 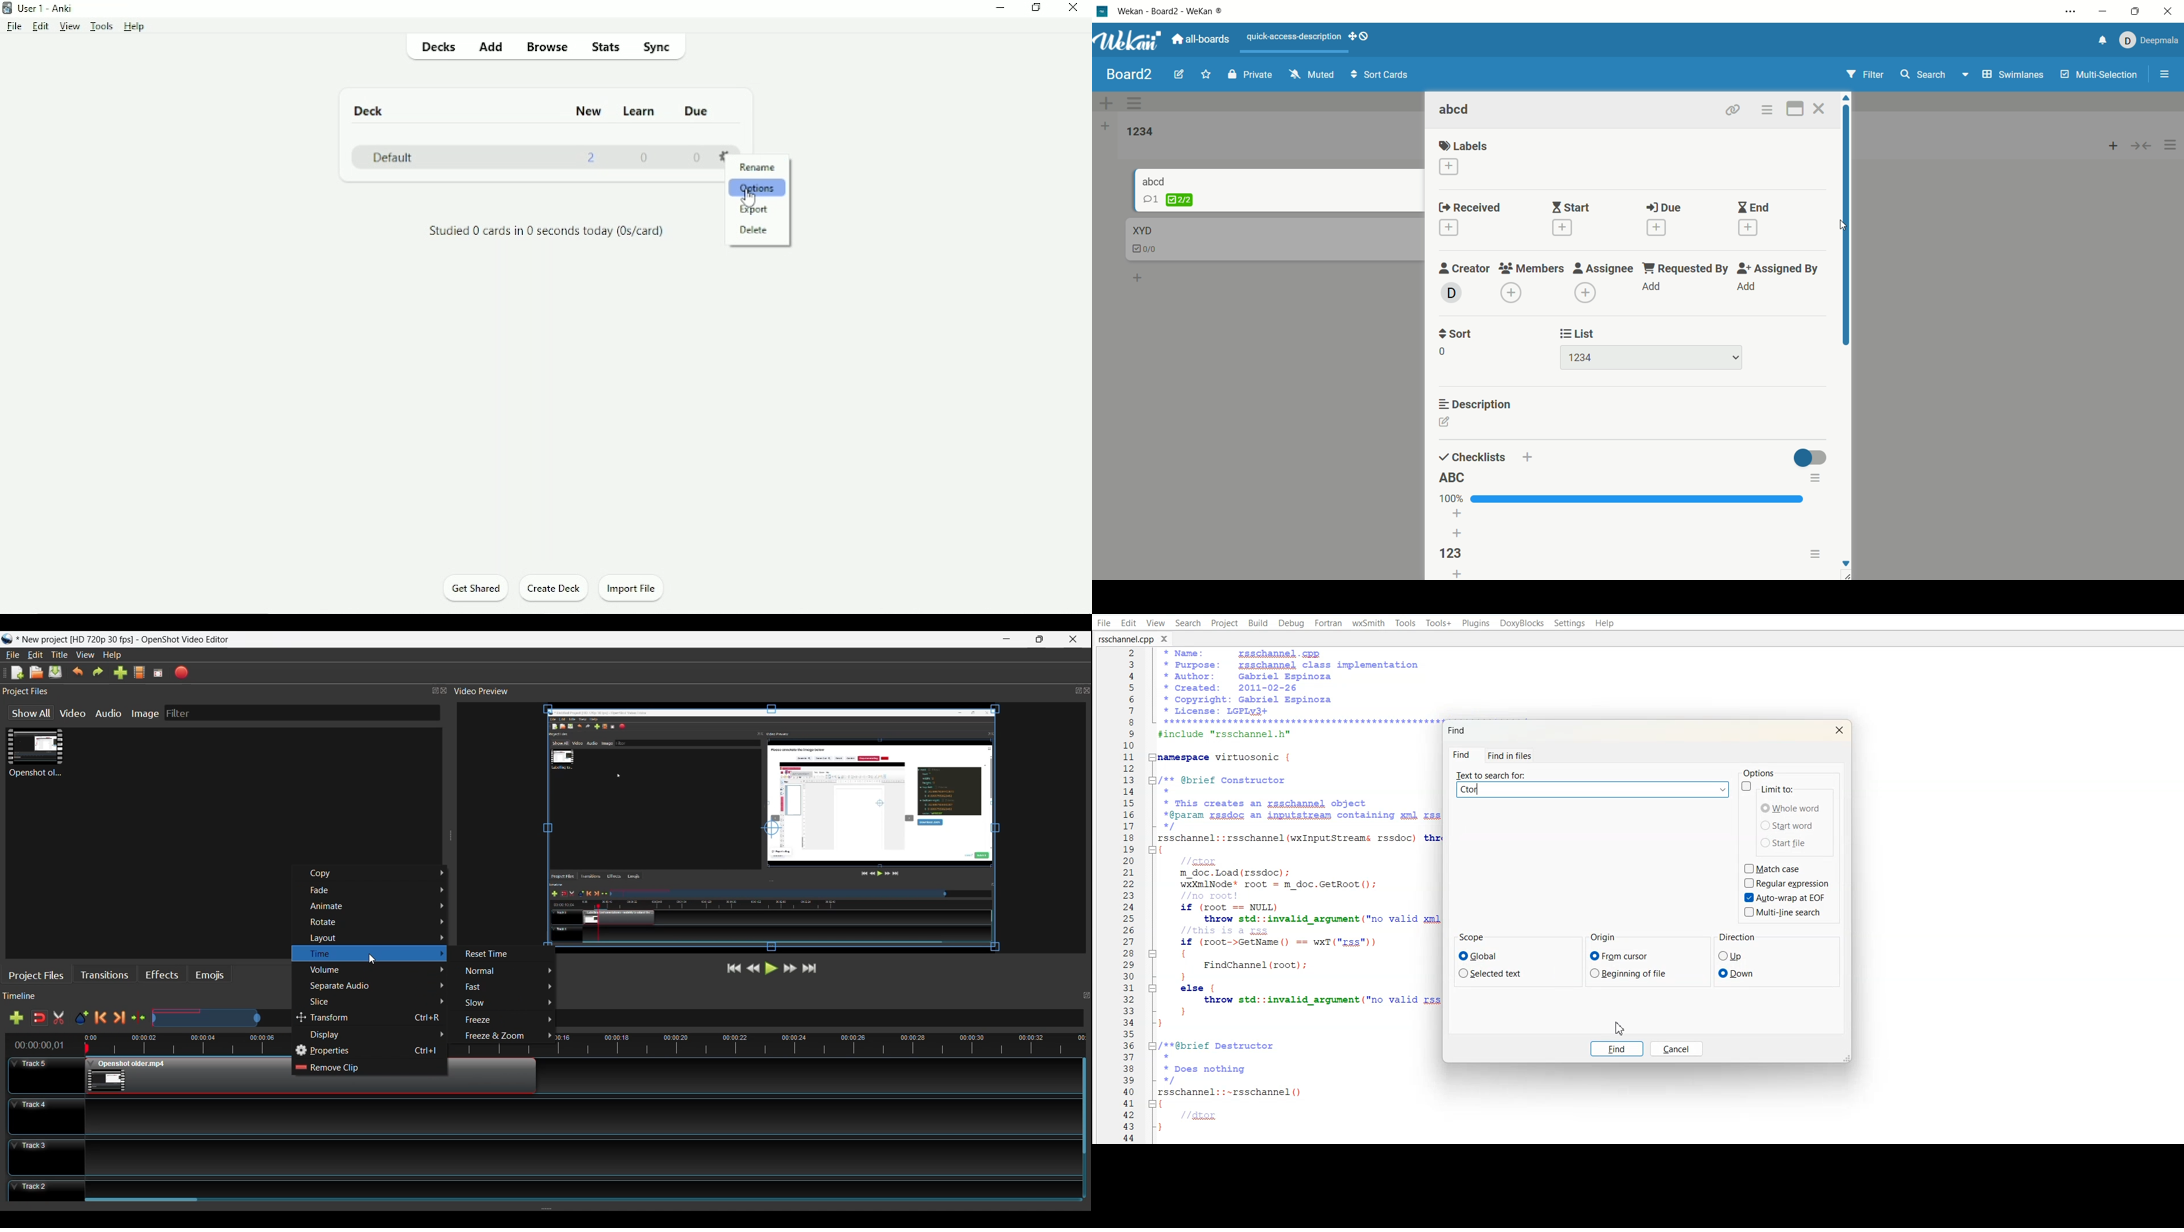 I want to click on checklist title, so click(x=1453, y=477).